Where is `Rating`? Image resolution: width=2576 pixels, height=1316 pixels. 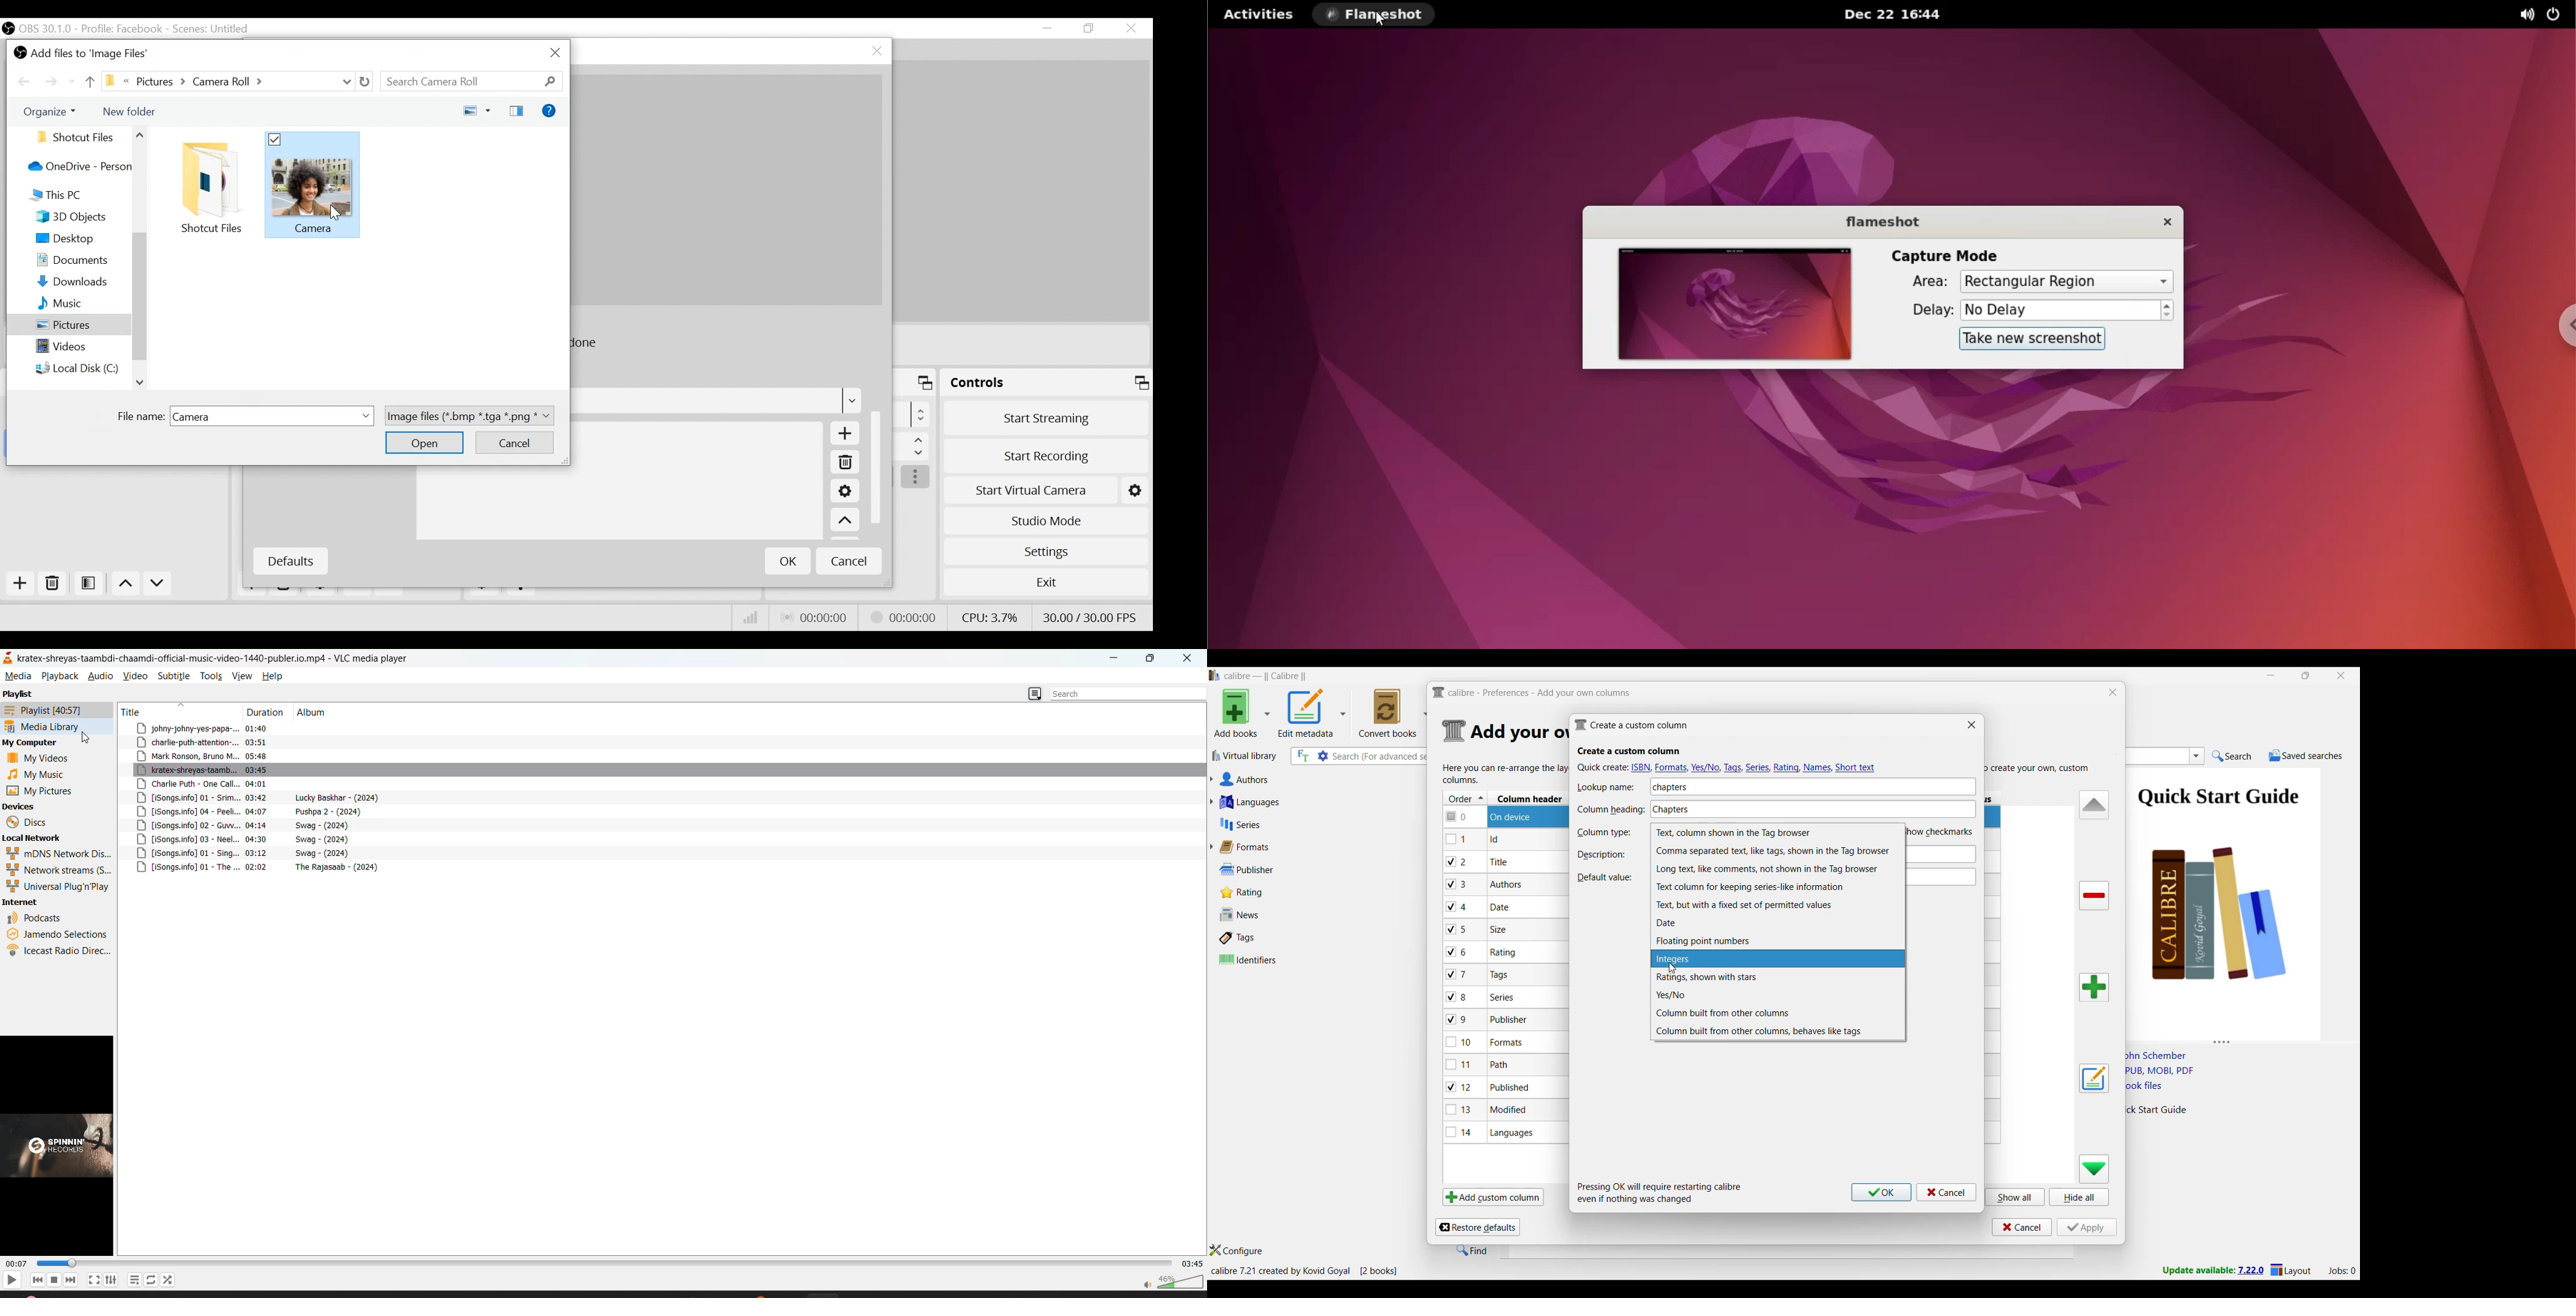 Rating is located at coordinates (1248, 892).